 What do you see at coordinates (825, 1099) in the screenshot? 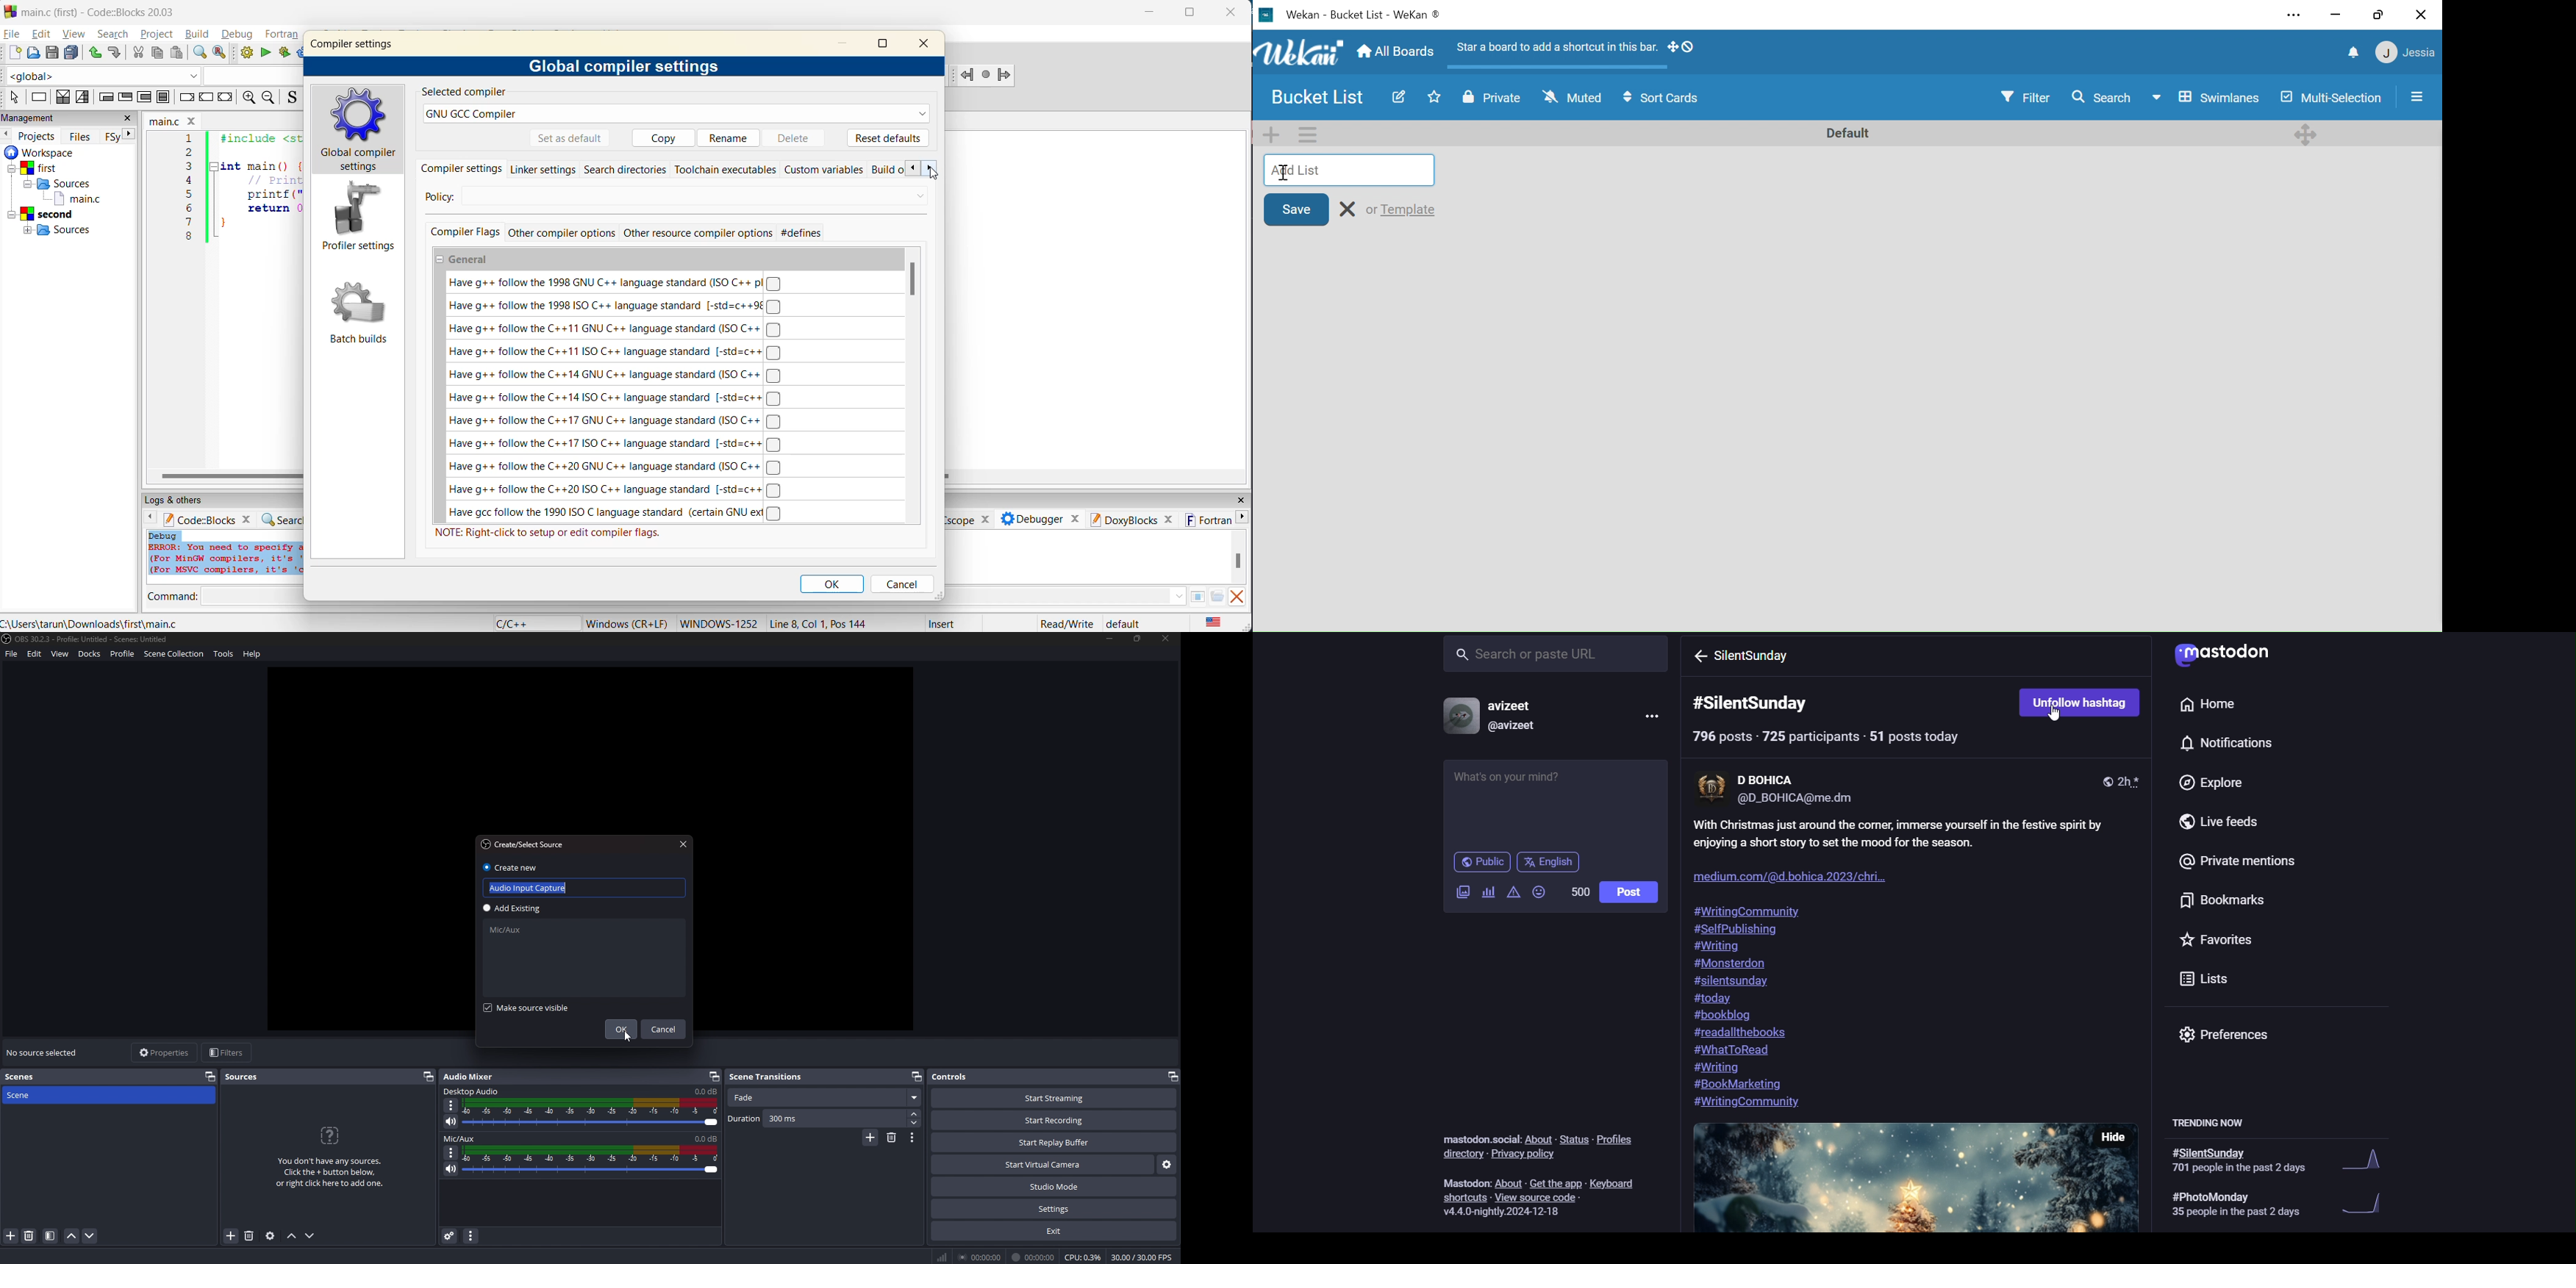
I see `fade` at bounding box center [825, 1099].